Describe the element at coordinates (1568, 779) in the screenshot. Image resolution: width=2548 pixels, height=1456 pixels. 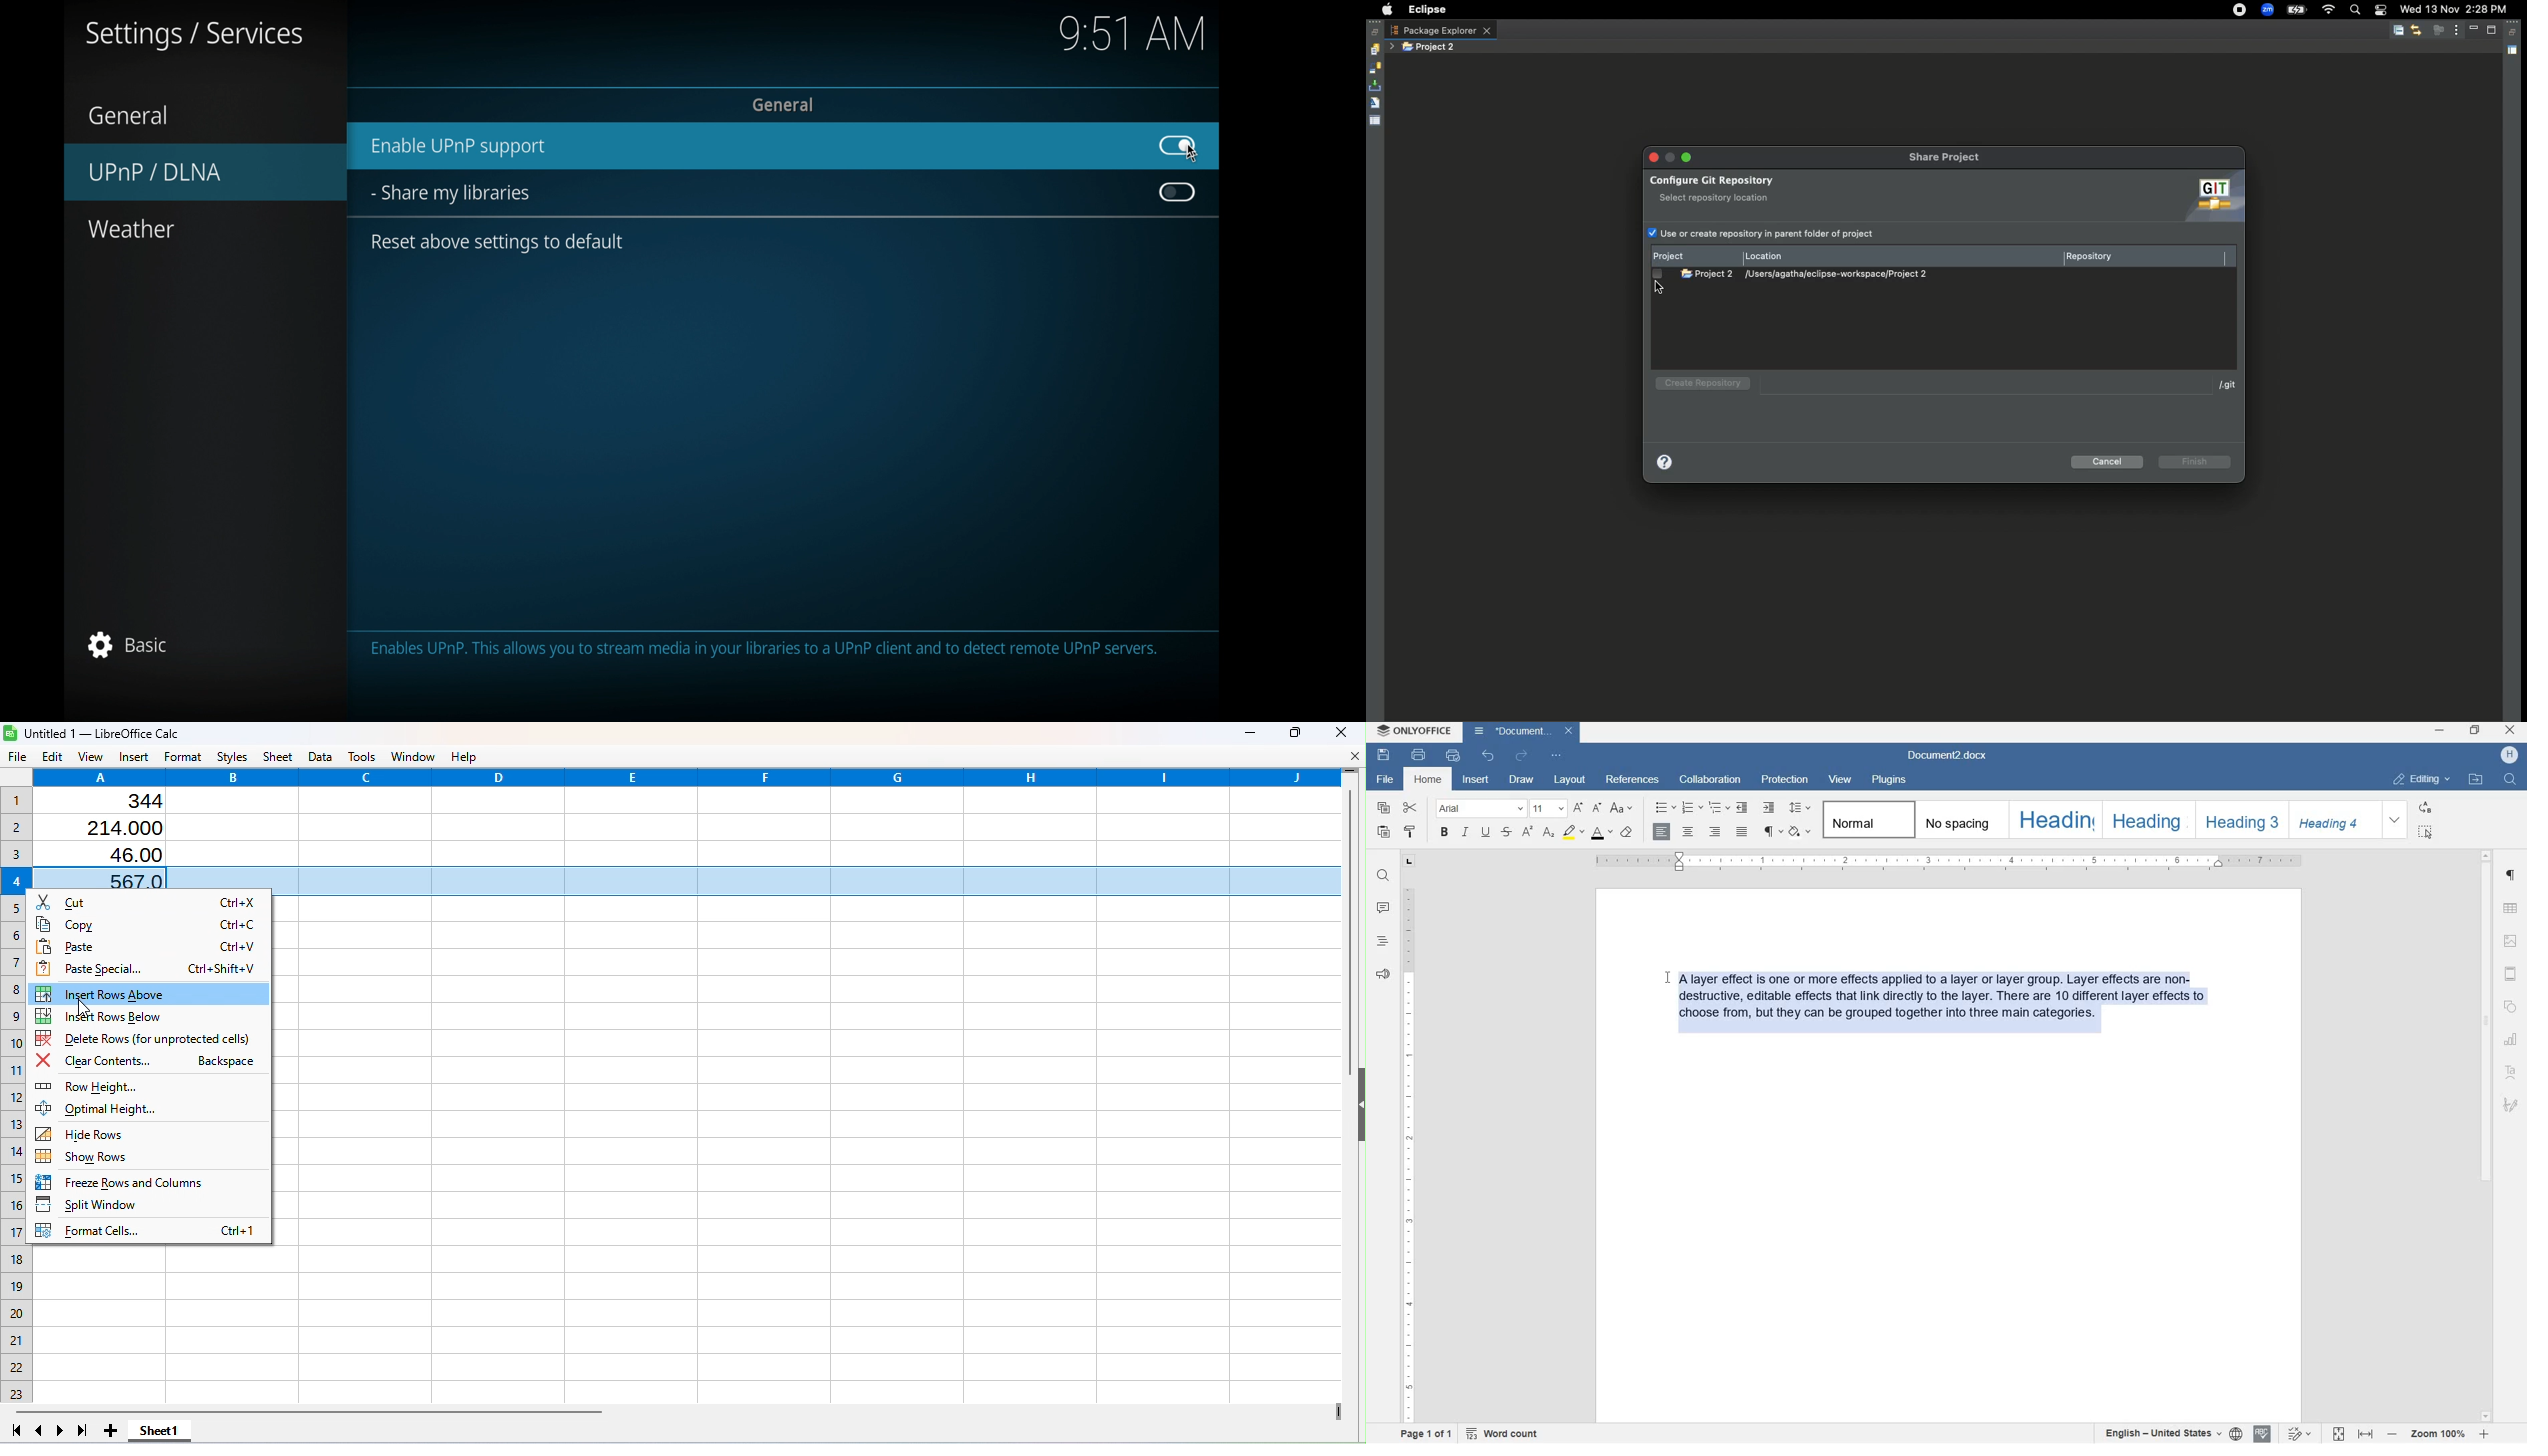
I see `layout` at that location.